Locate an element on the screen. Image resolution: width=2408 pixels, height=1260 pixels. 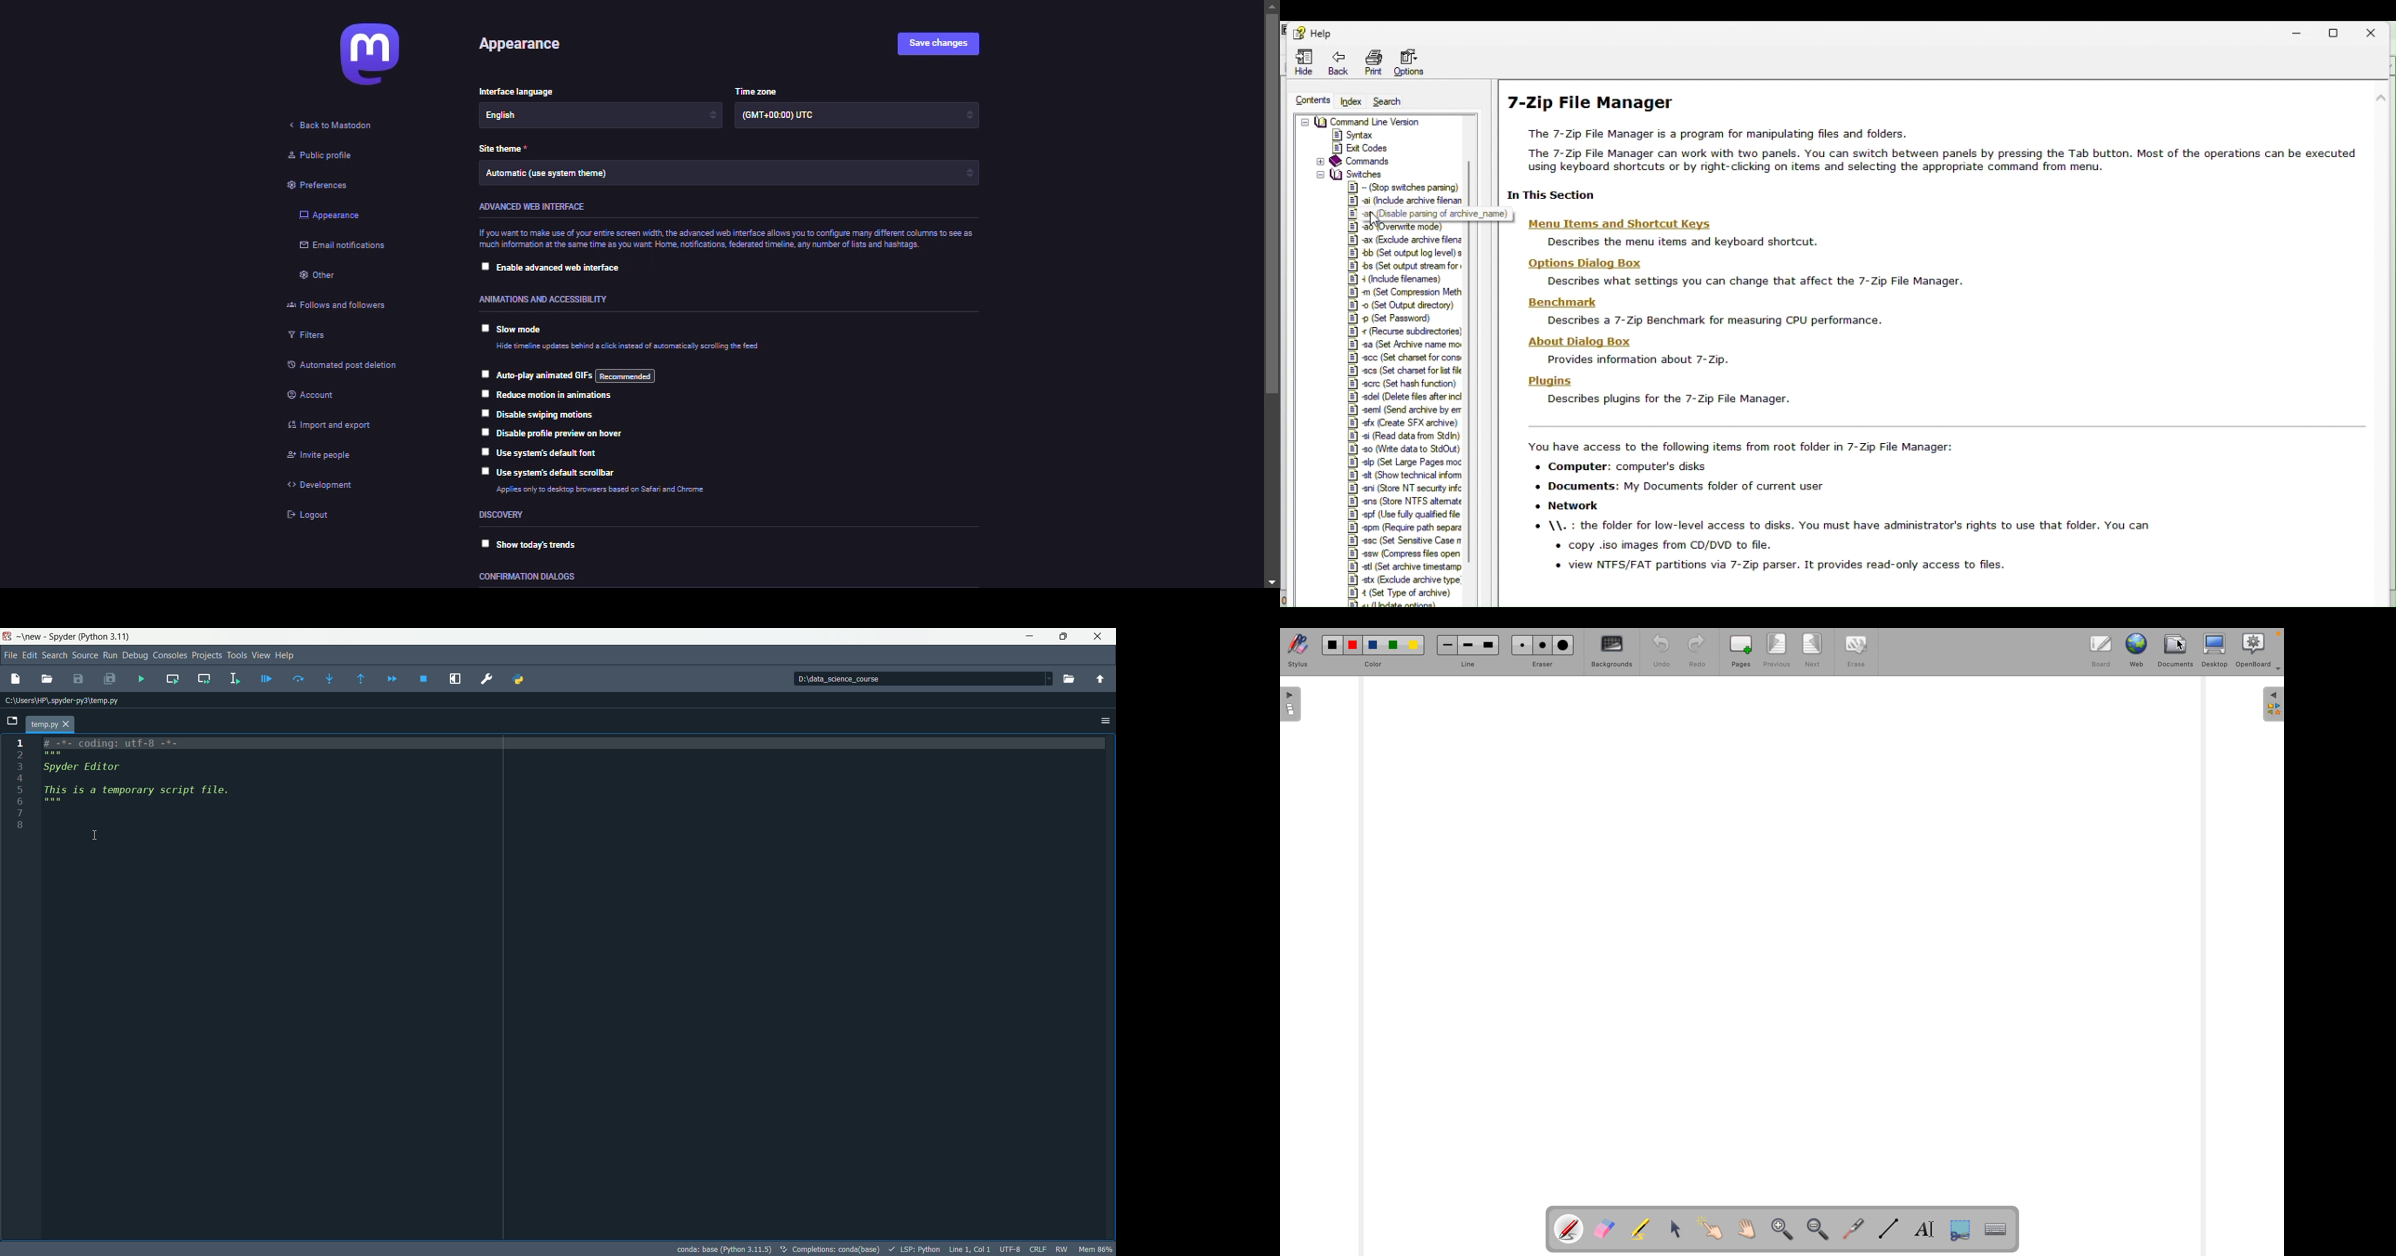
options is located at coordinates (1104, 720).